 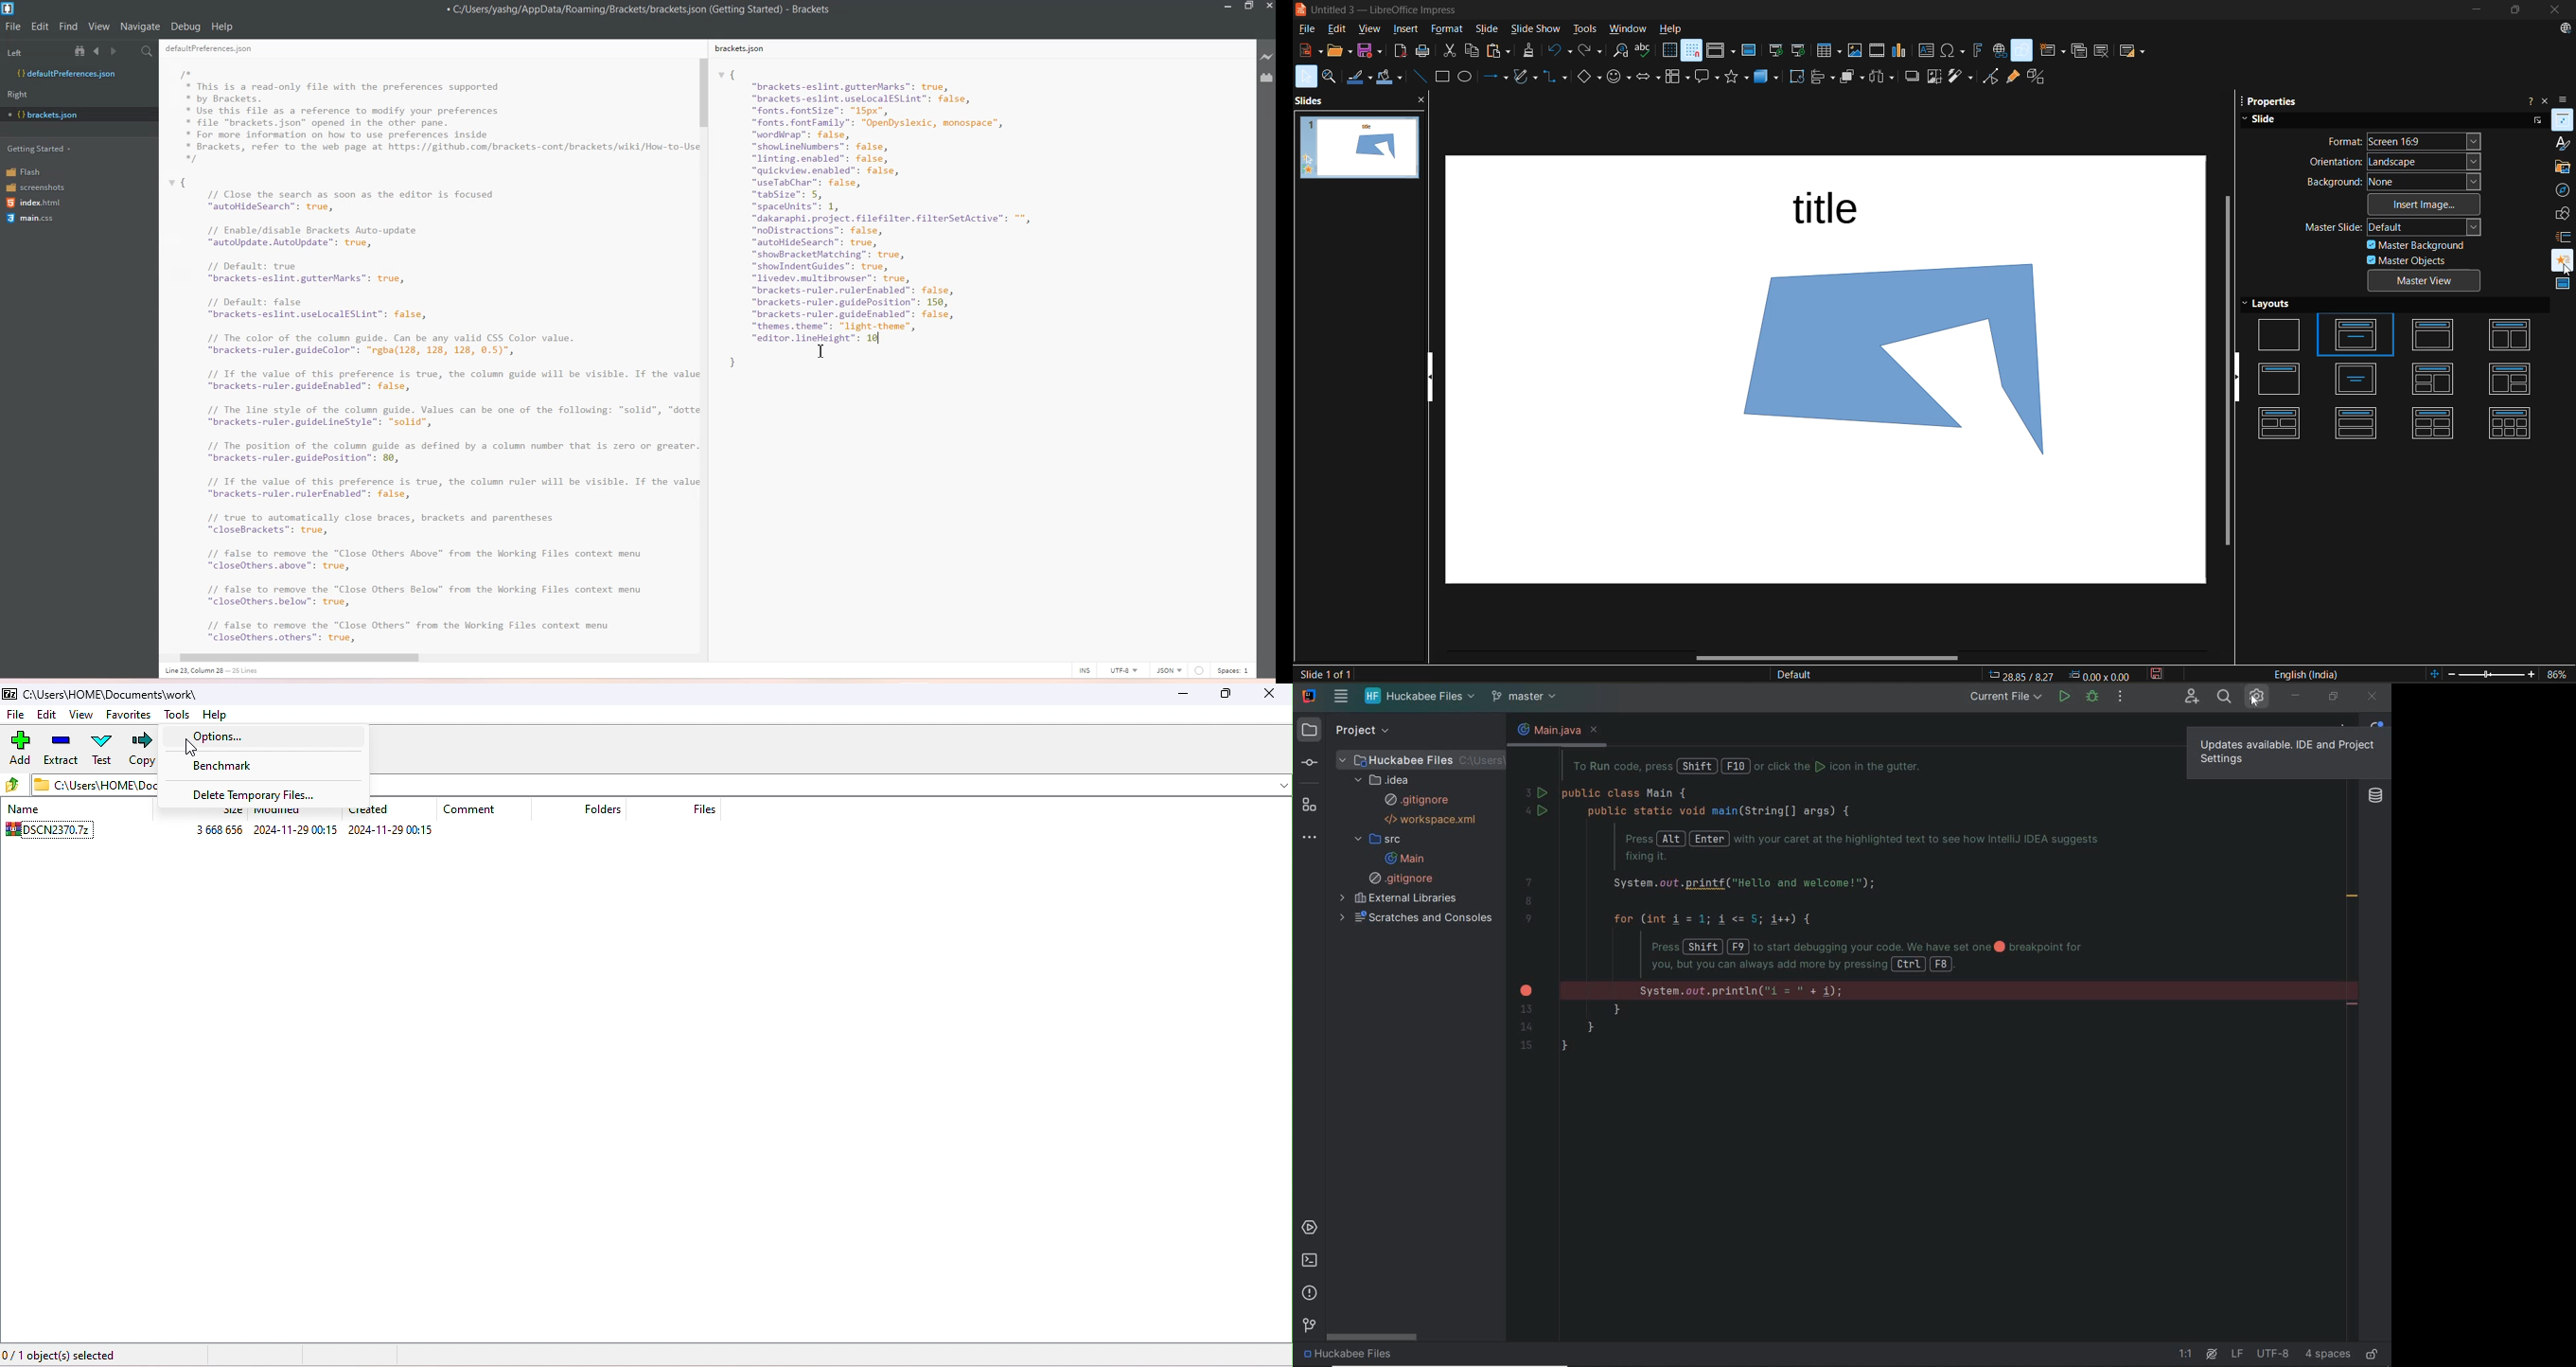 What do you see at coordinates (2559, 255) in the screenshot?
I see `animation` at bounding box center [2559, 255].